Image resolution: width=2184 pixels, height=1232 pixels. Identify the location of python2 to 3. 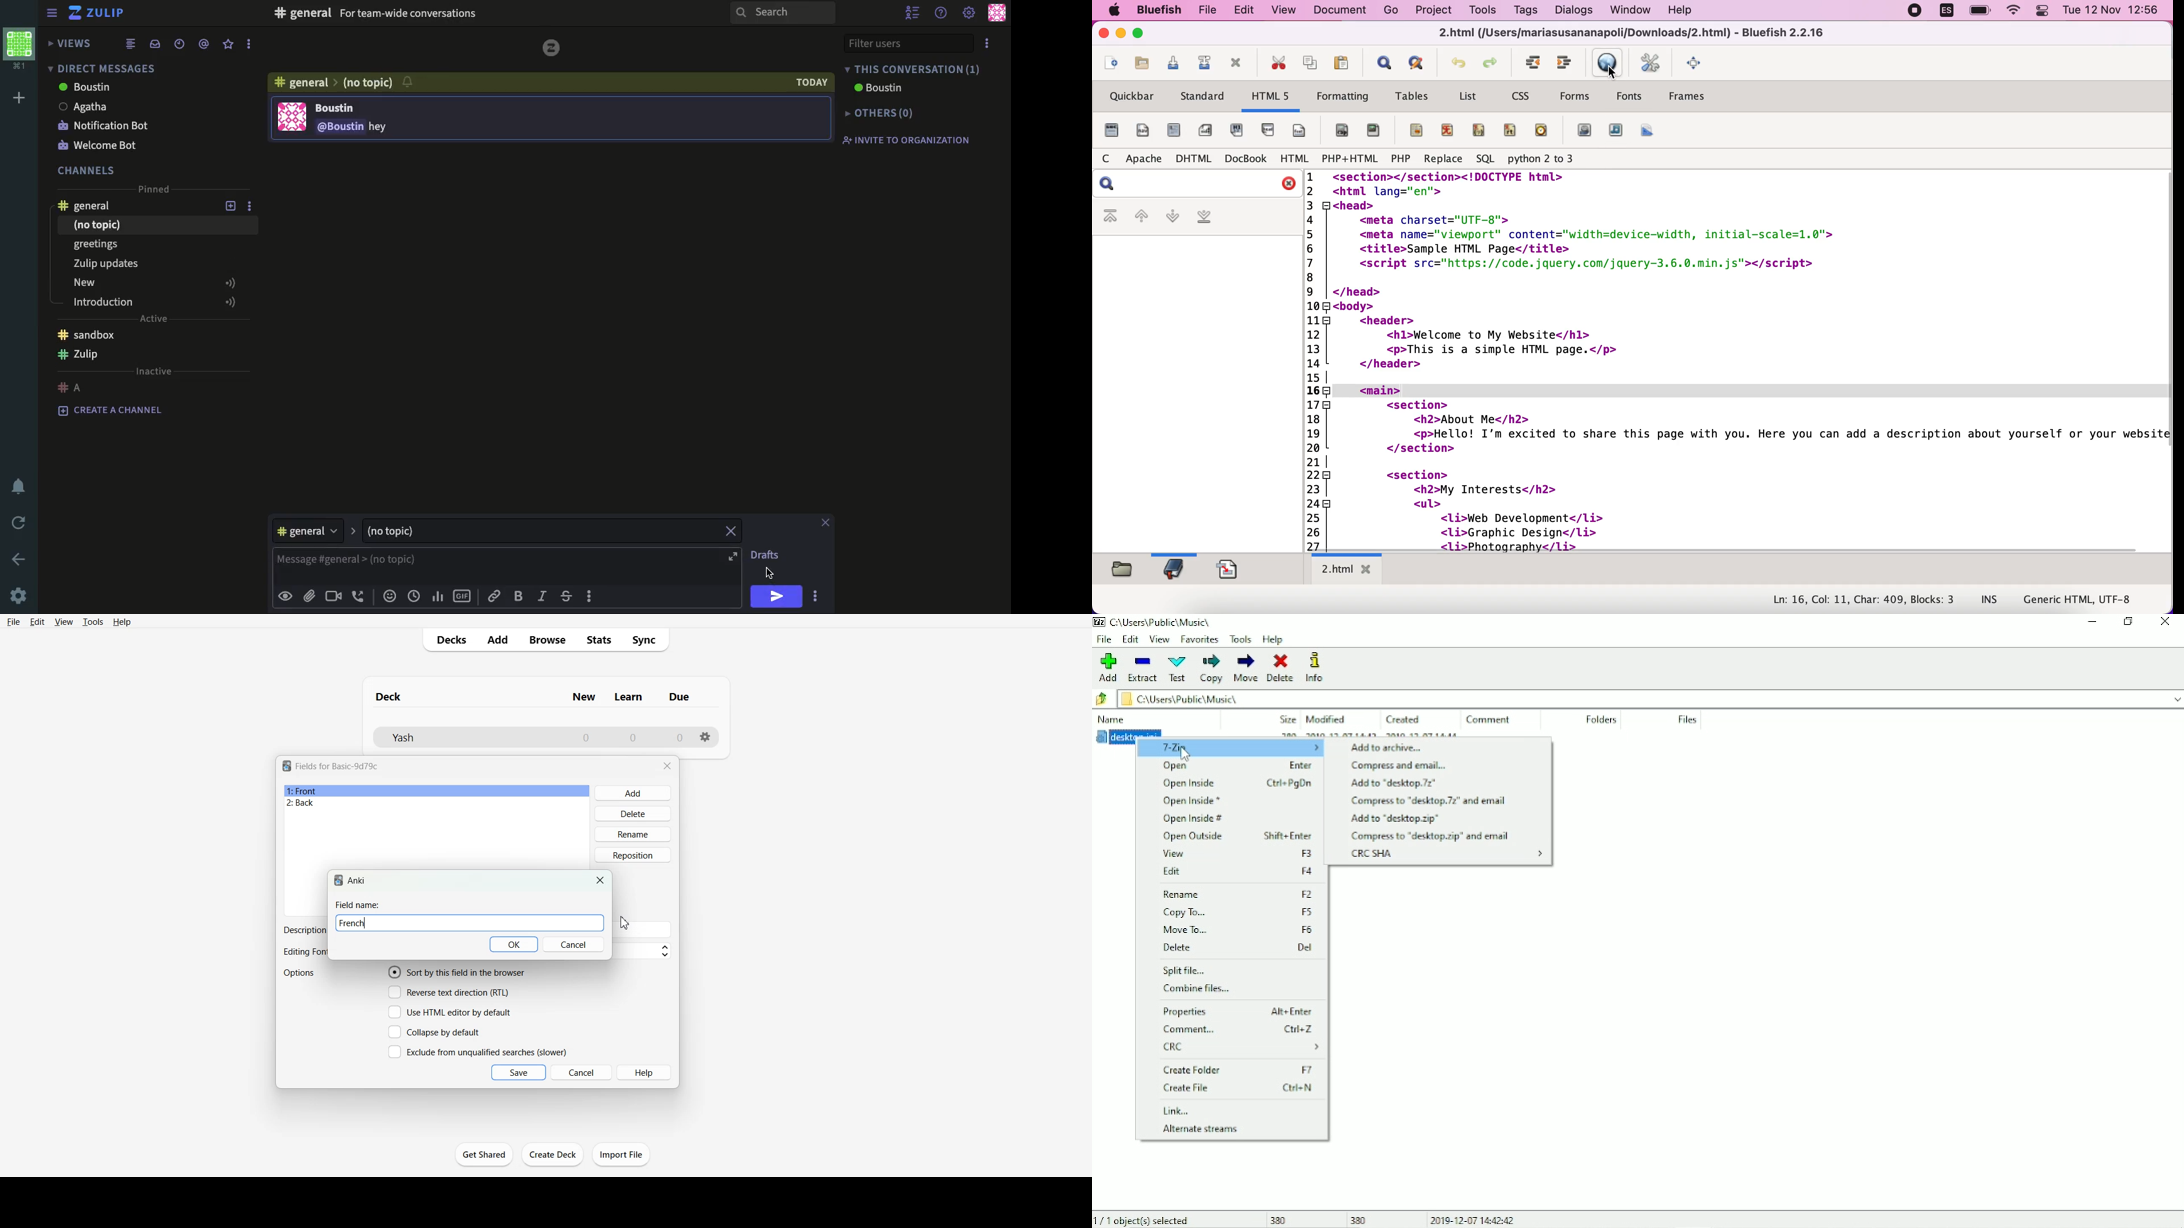
(1545, 160).